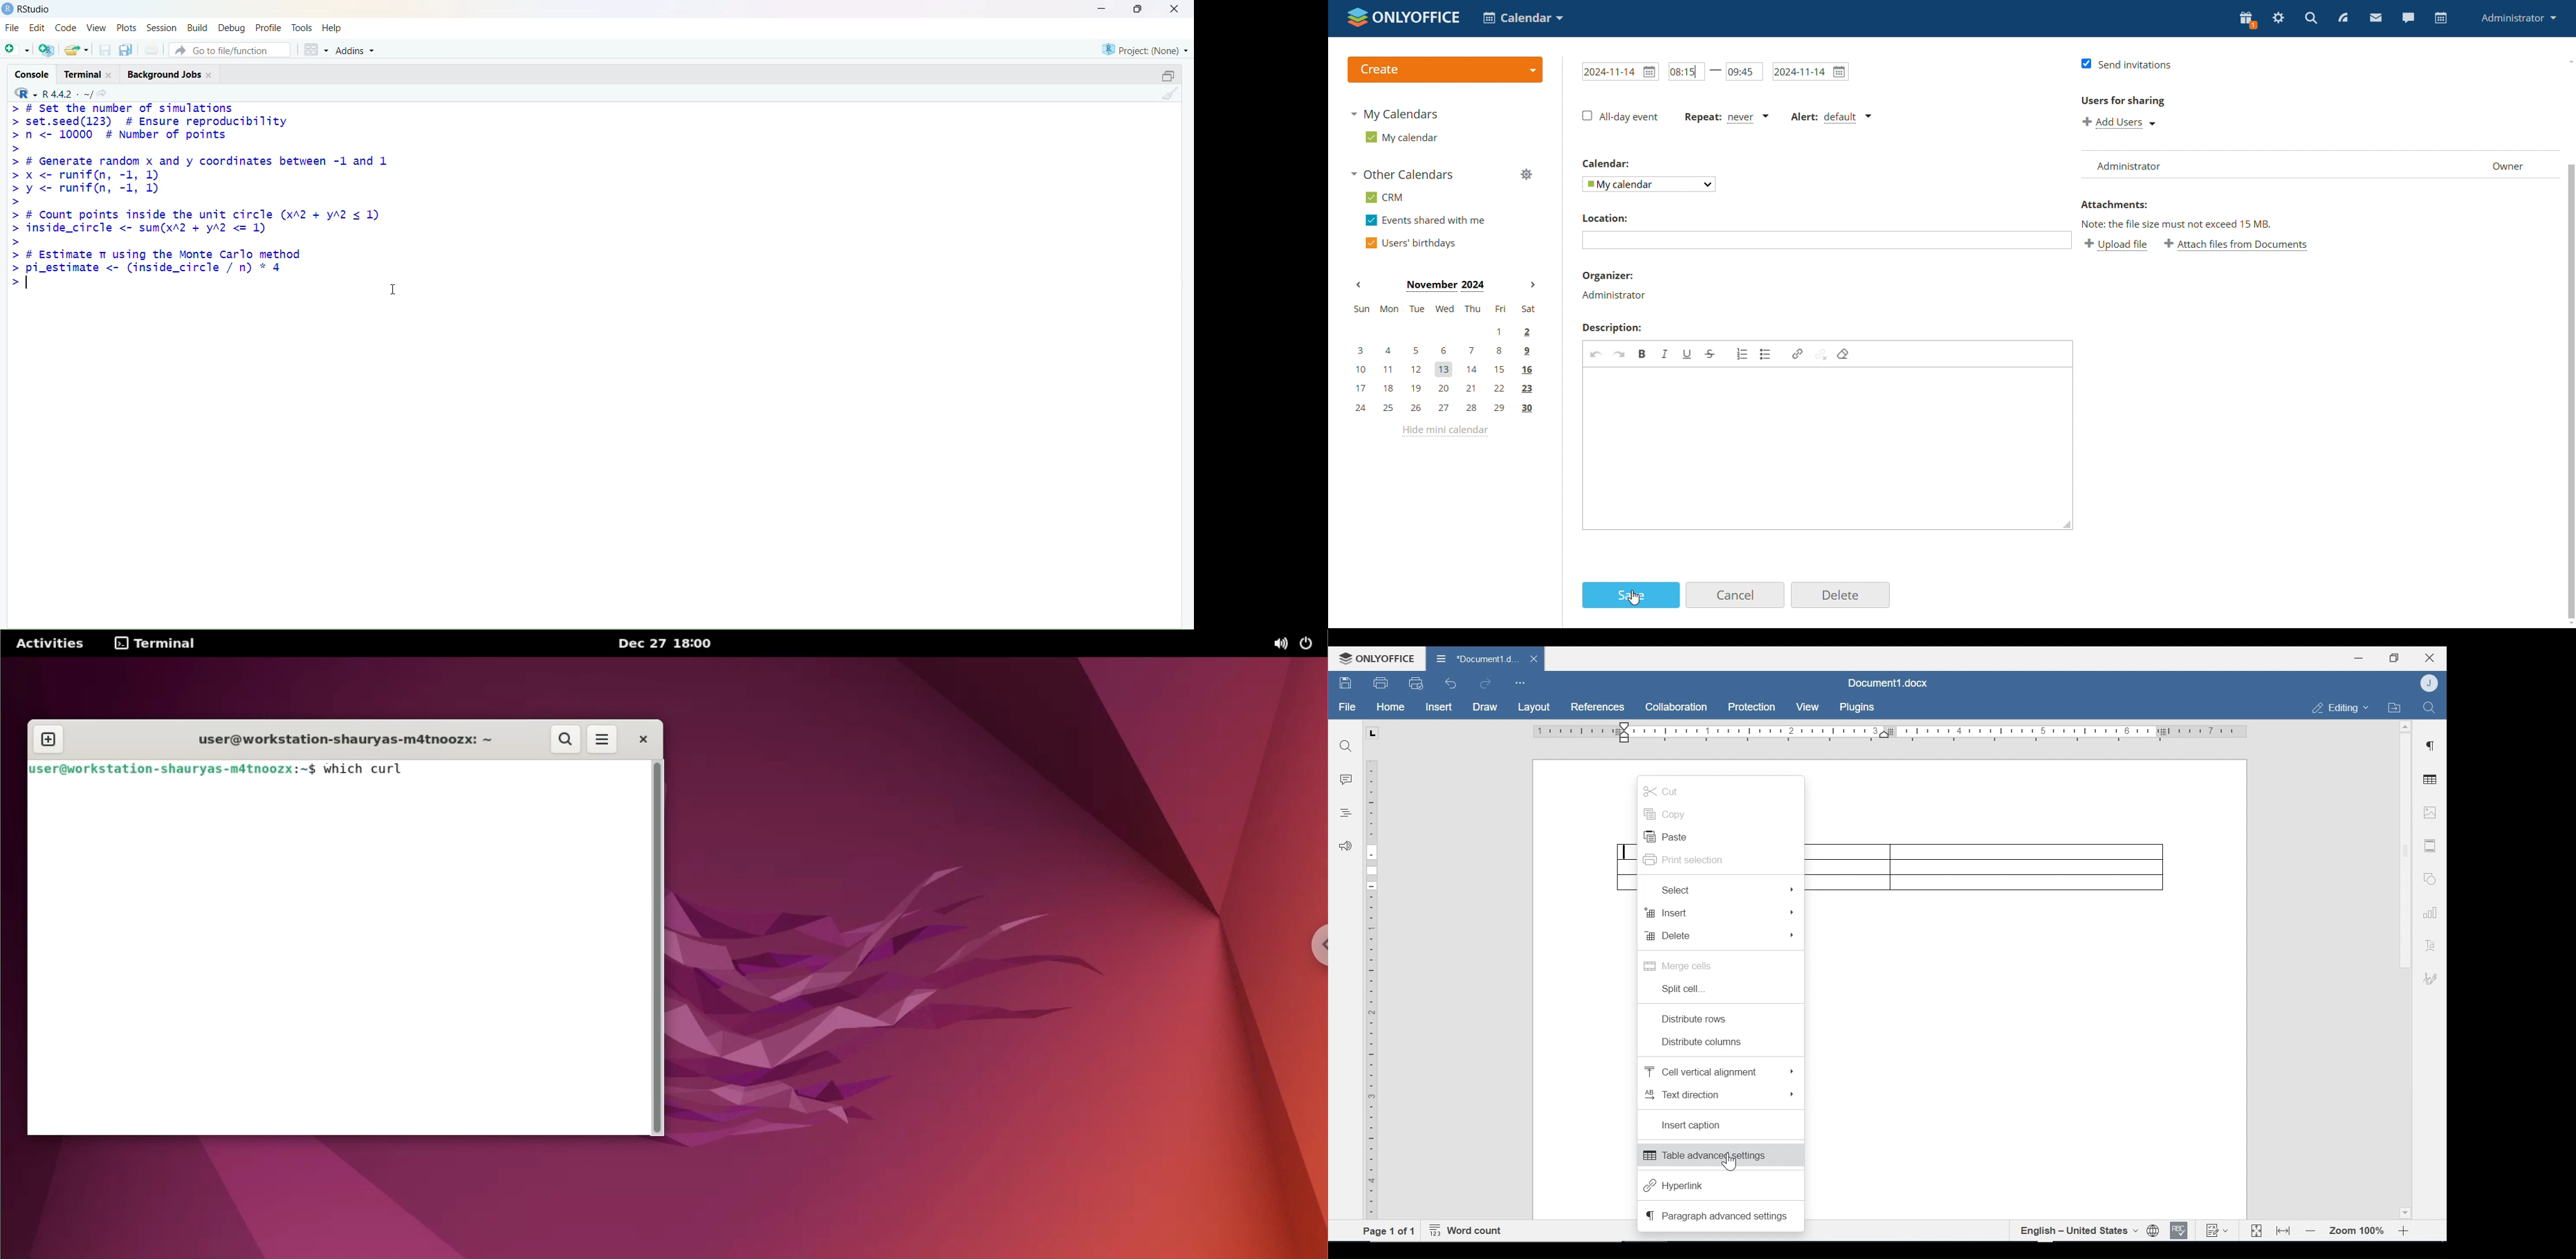 The image size is (2576, 1260). I want to click on calendar, so click(1608, 164).